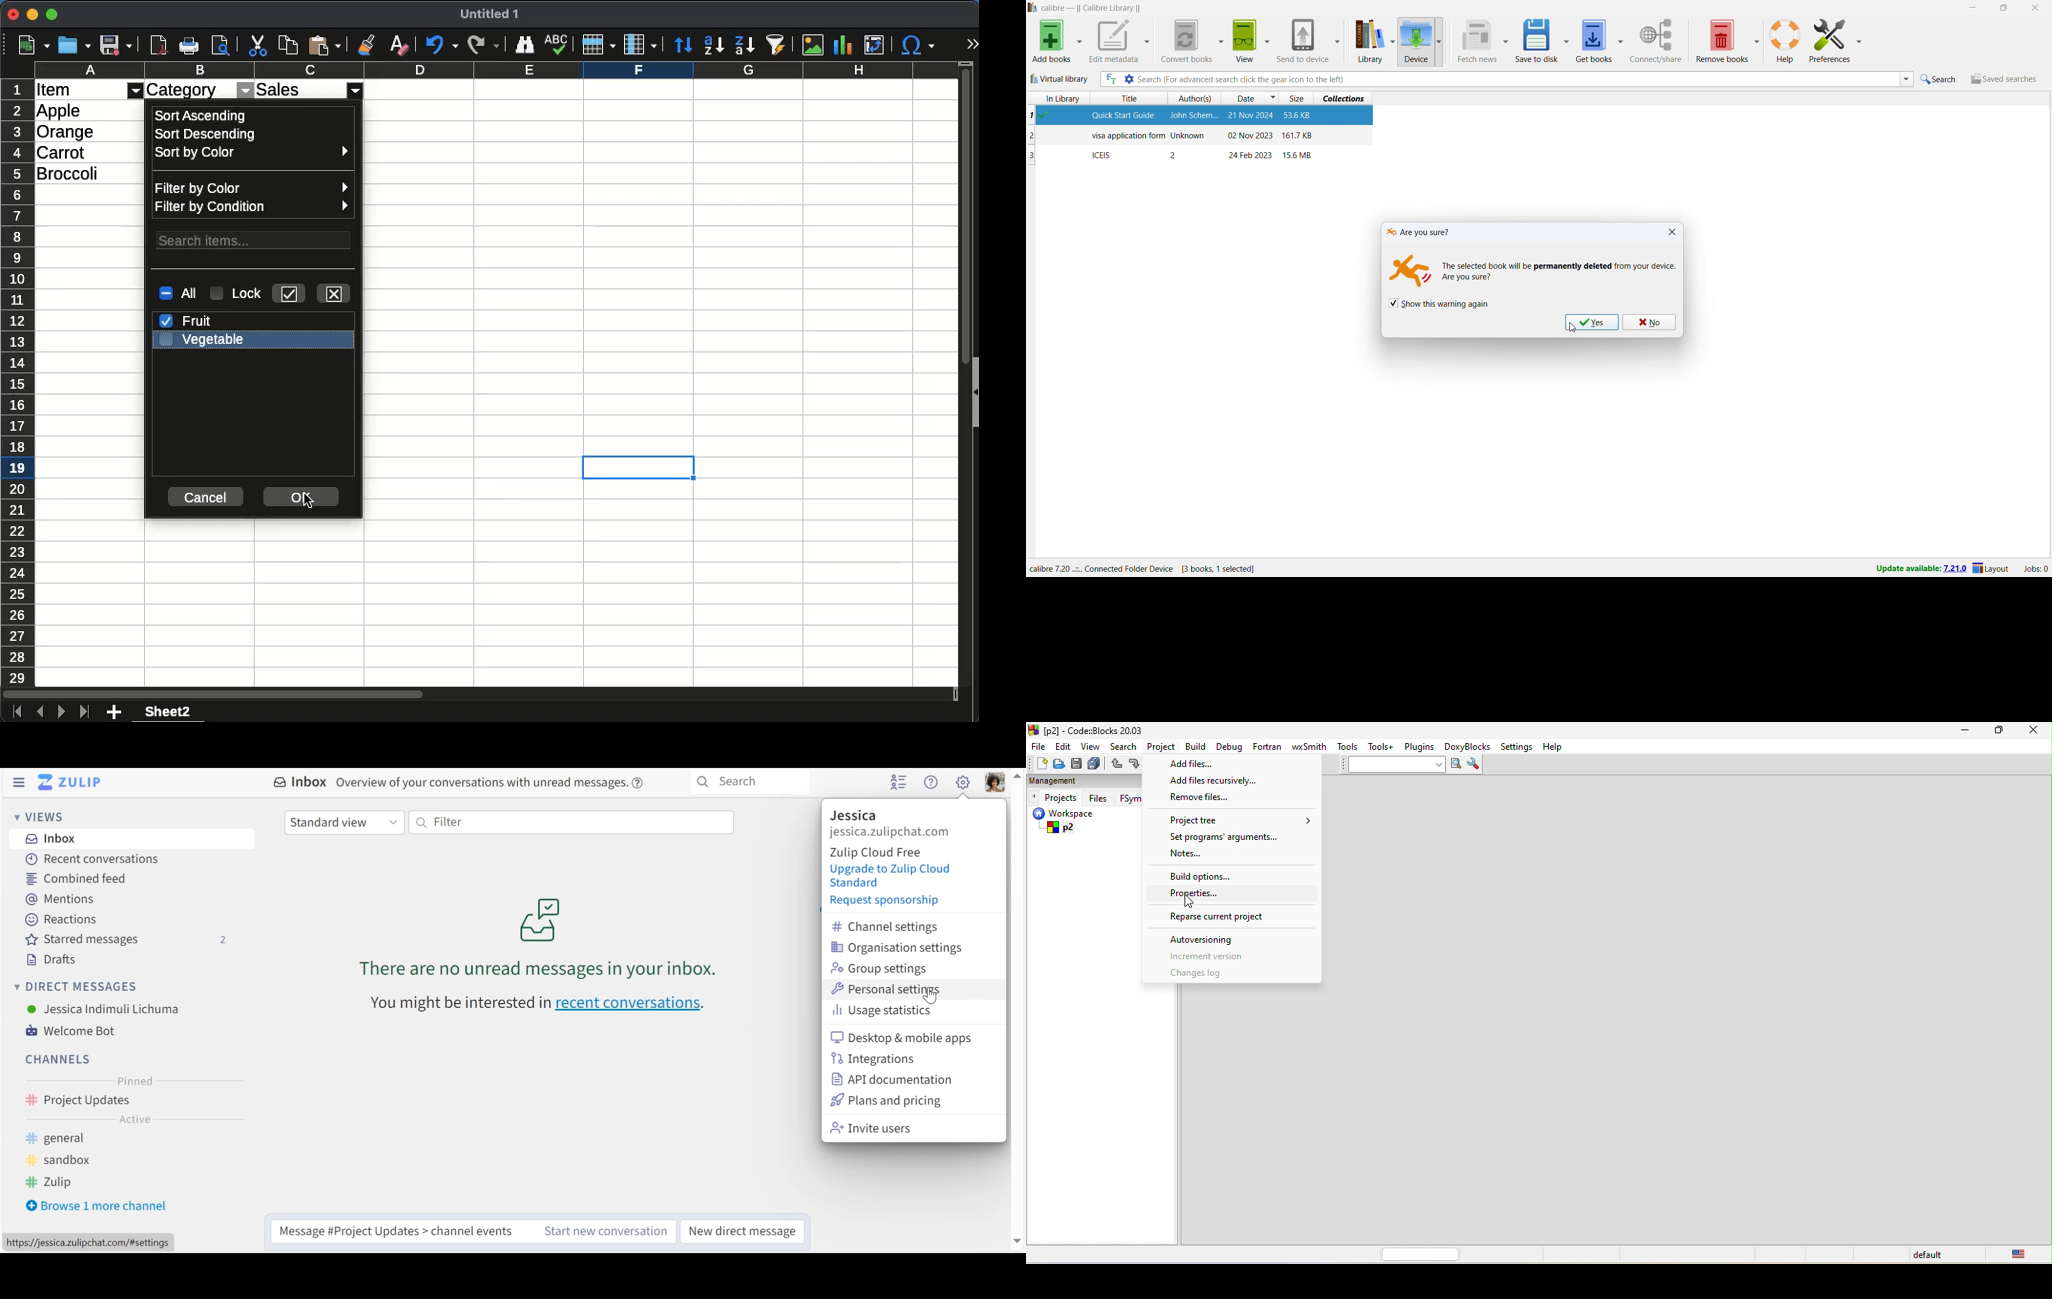 This screenshot has height=1316, width=2072. Describe the element at coordinates (886, 1101) in the screenshot. I see `Plans and Pricing` at that location.